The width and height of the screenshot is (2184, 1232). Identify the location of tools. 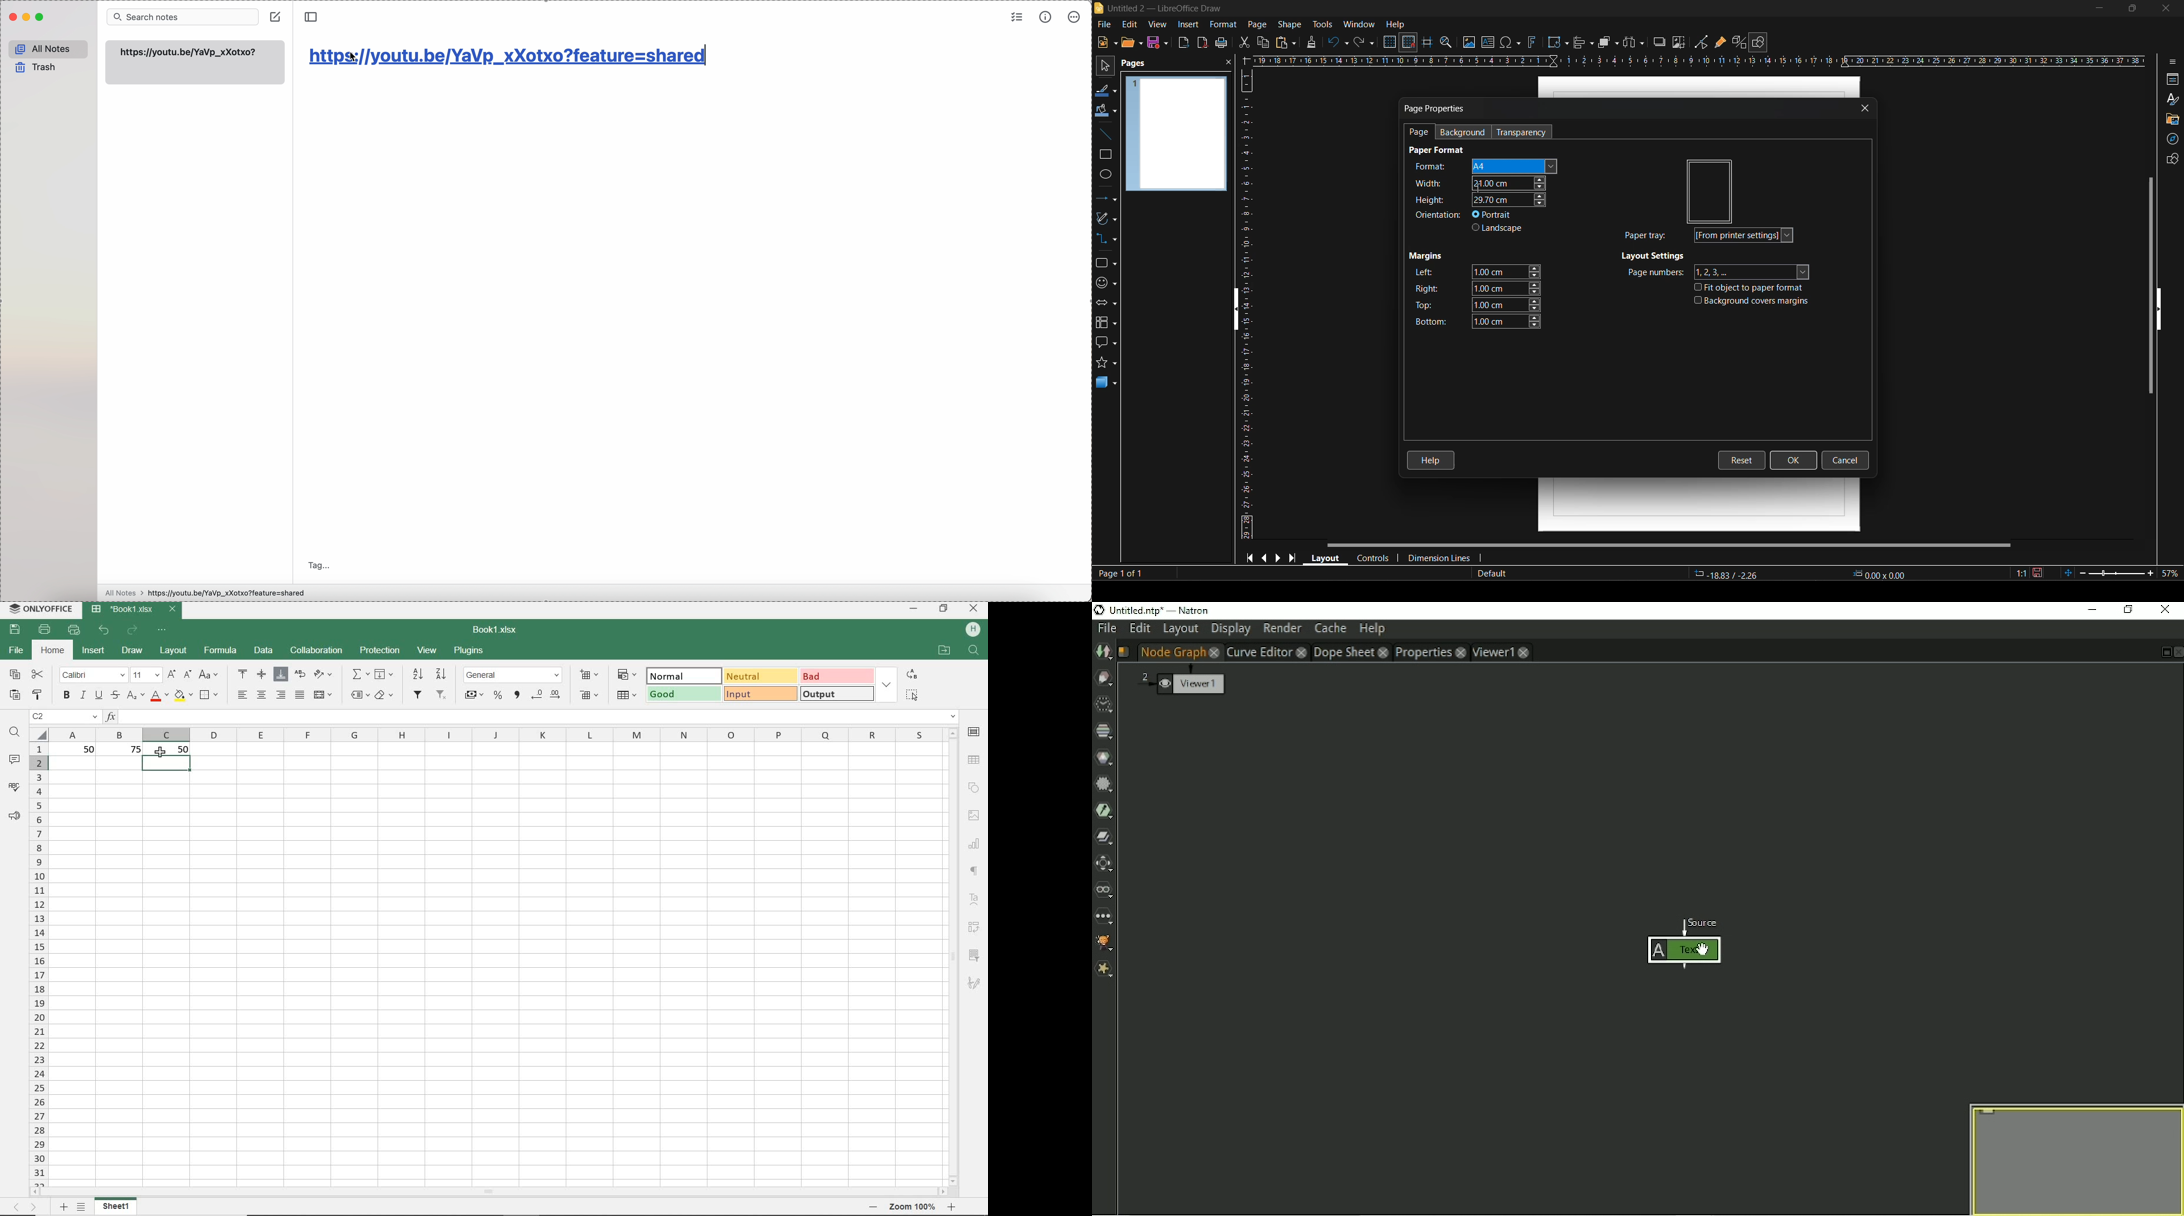
(1323, 24).